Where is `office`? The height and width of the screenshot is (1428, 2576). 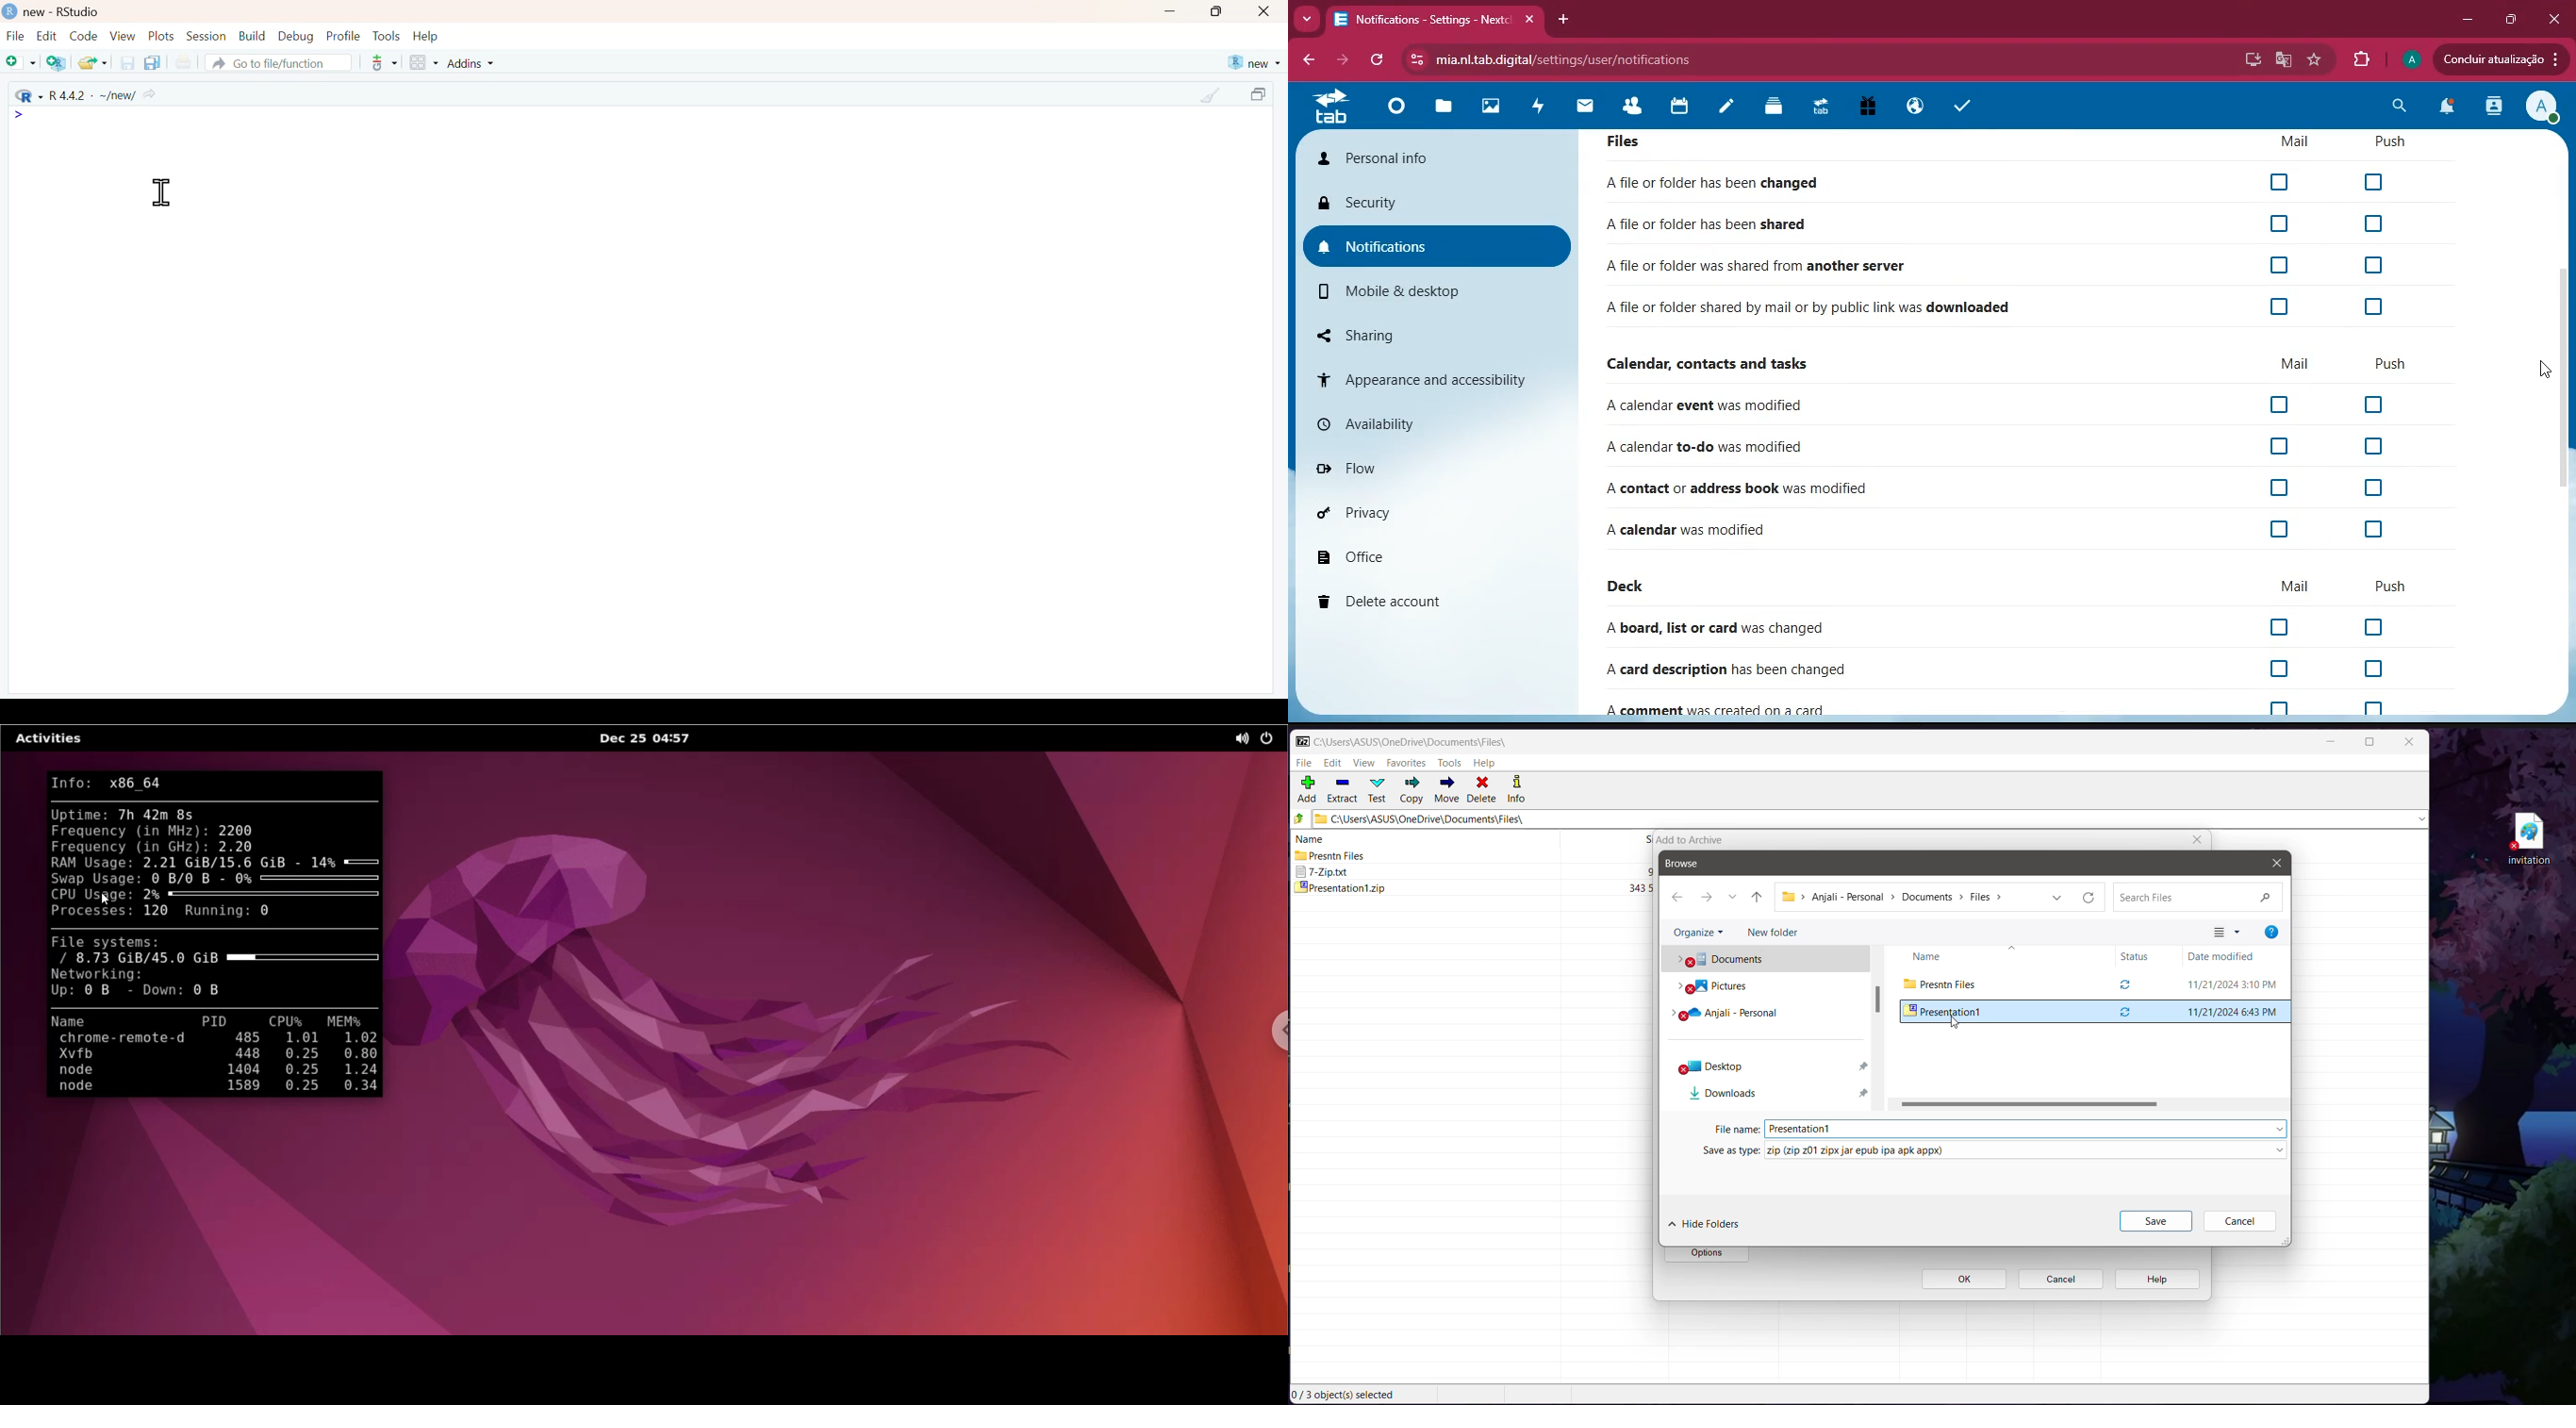 office is located at coordinates (1412, 556).